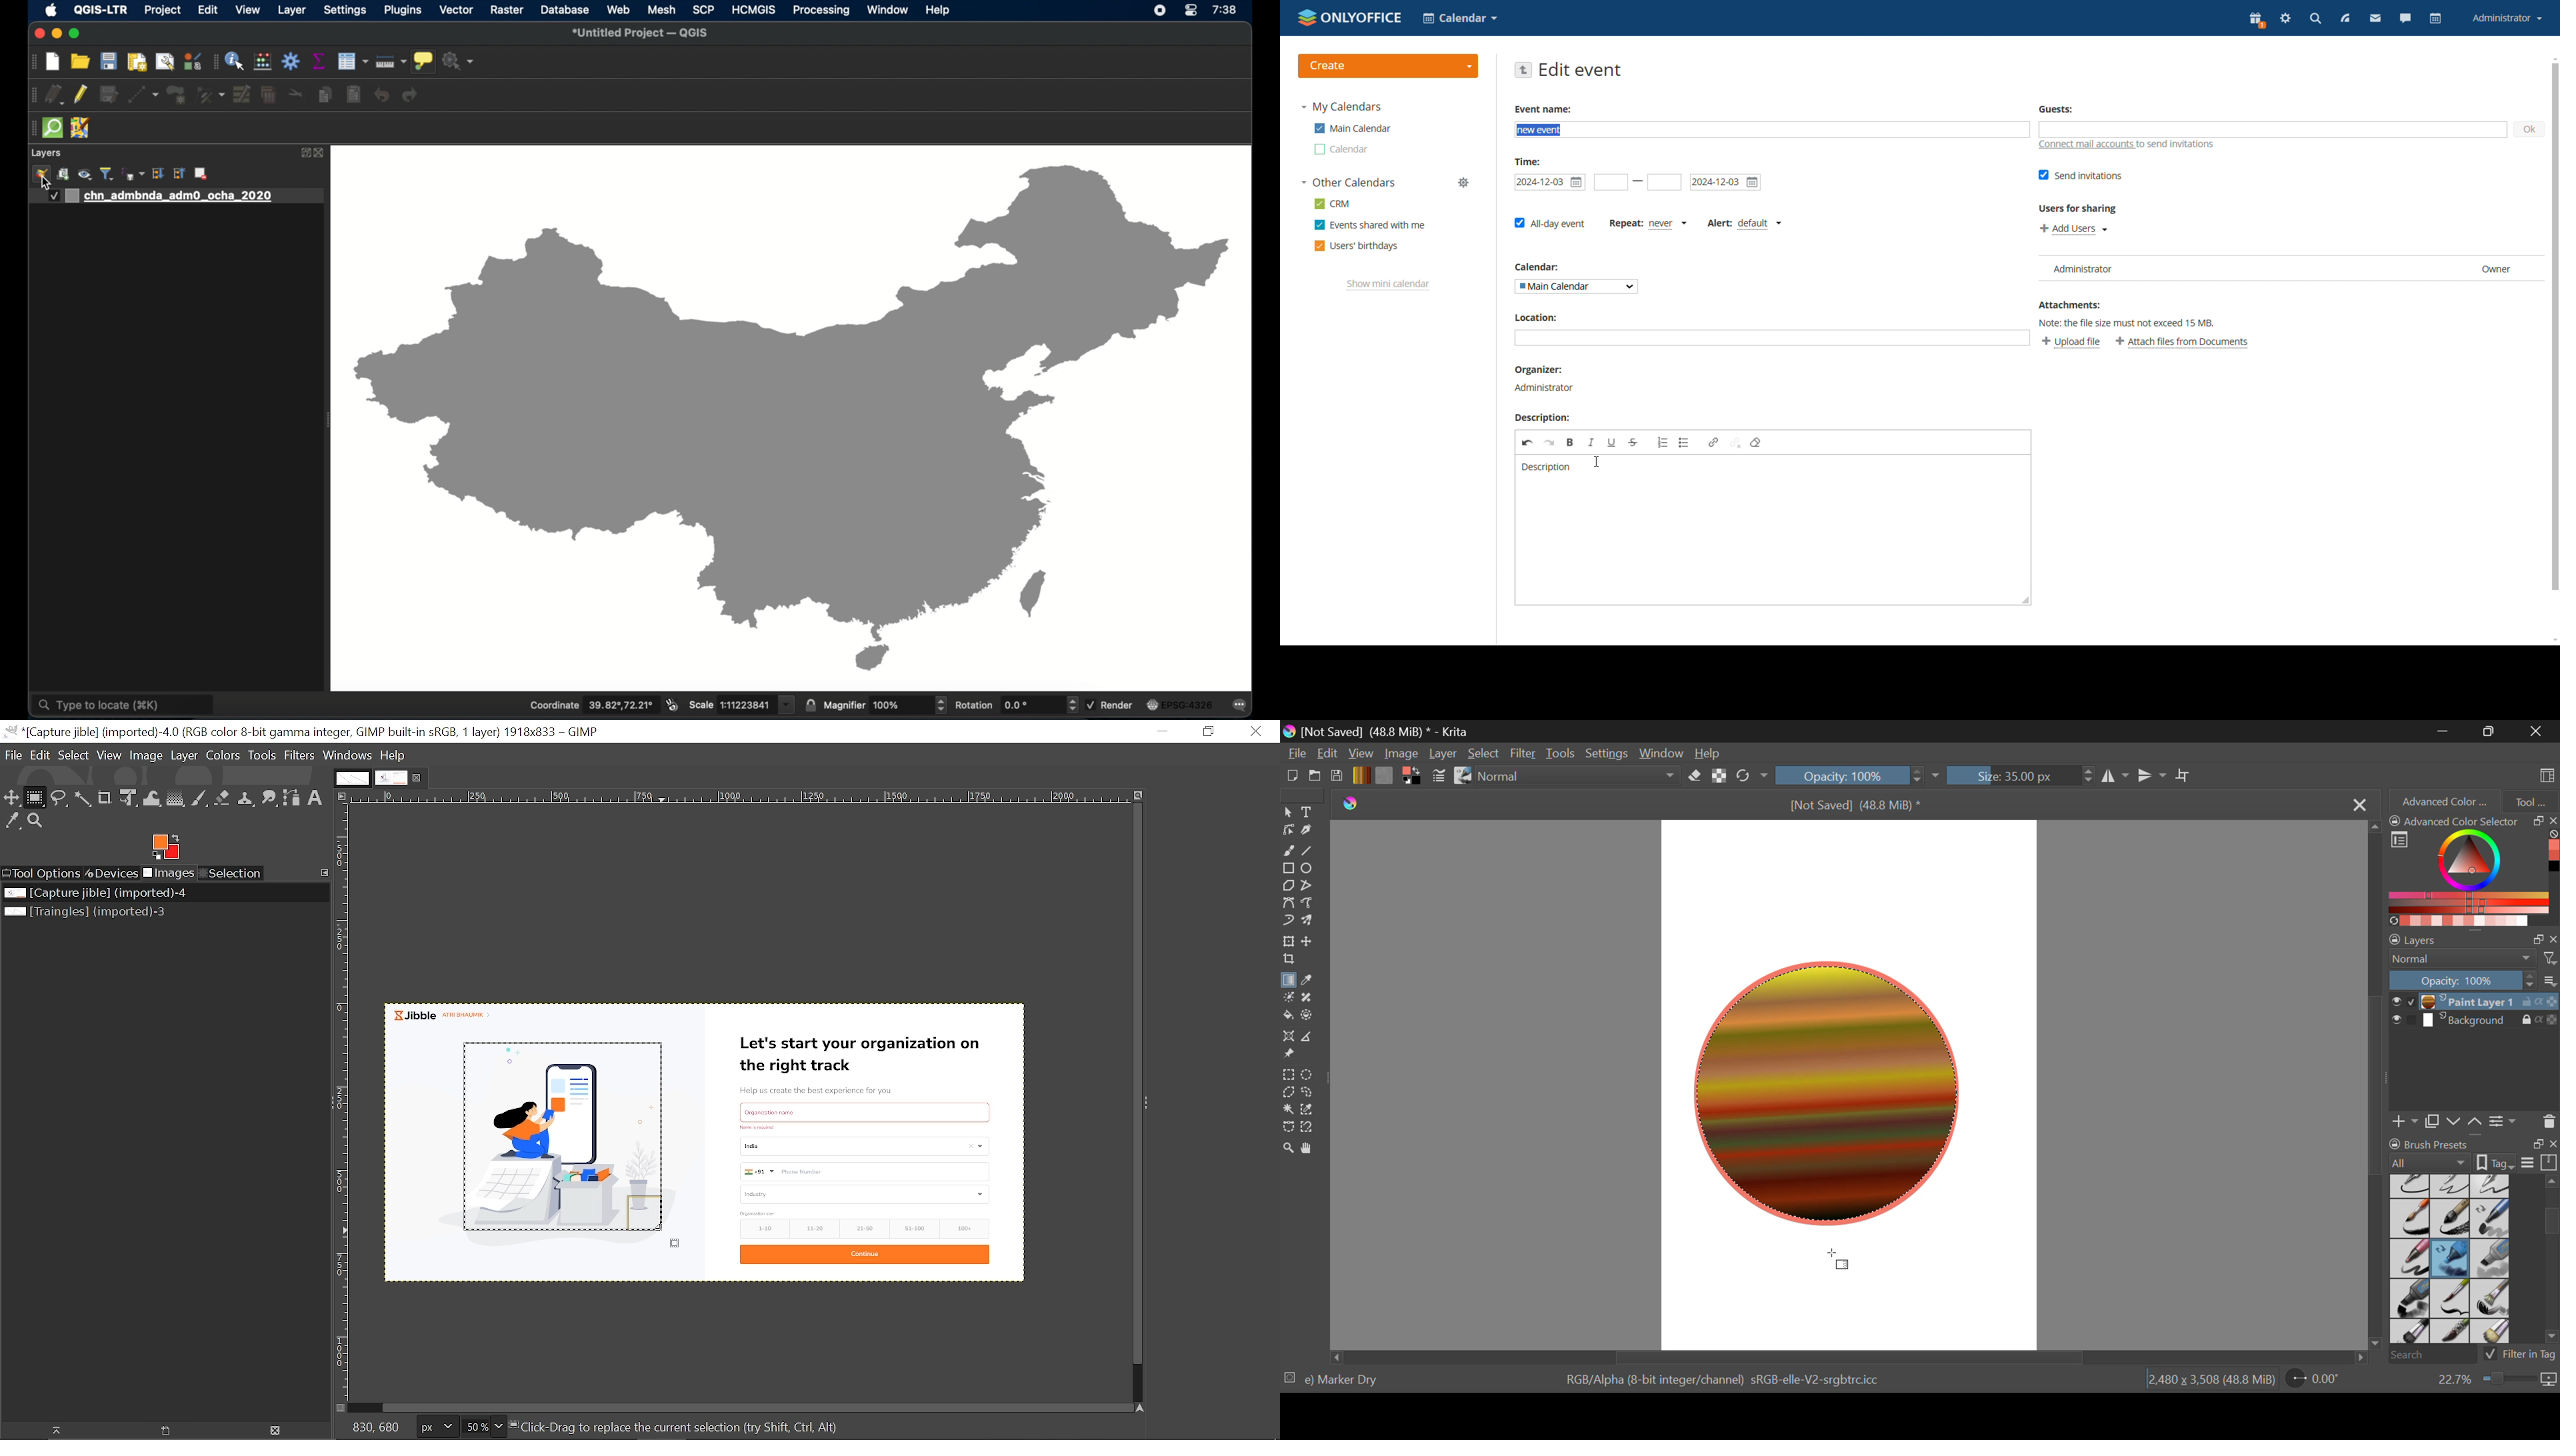 This screenshot has height=1456, width=2576. I want to click on Blending Mode, so click(1581, 777).